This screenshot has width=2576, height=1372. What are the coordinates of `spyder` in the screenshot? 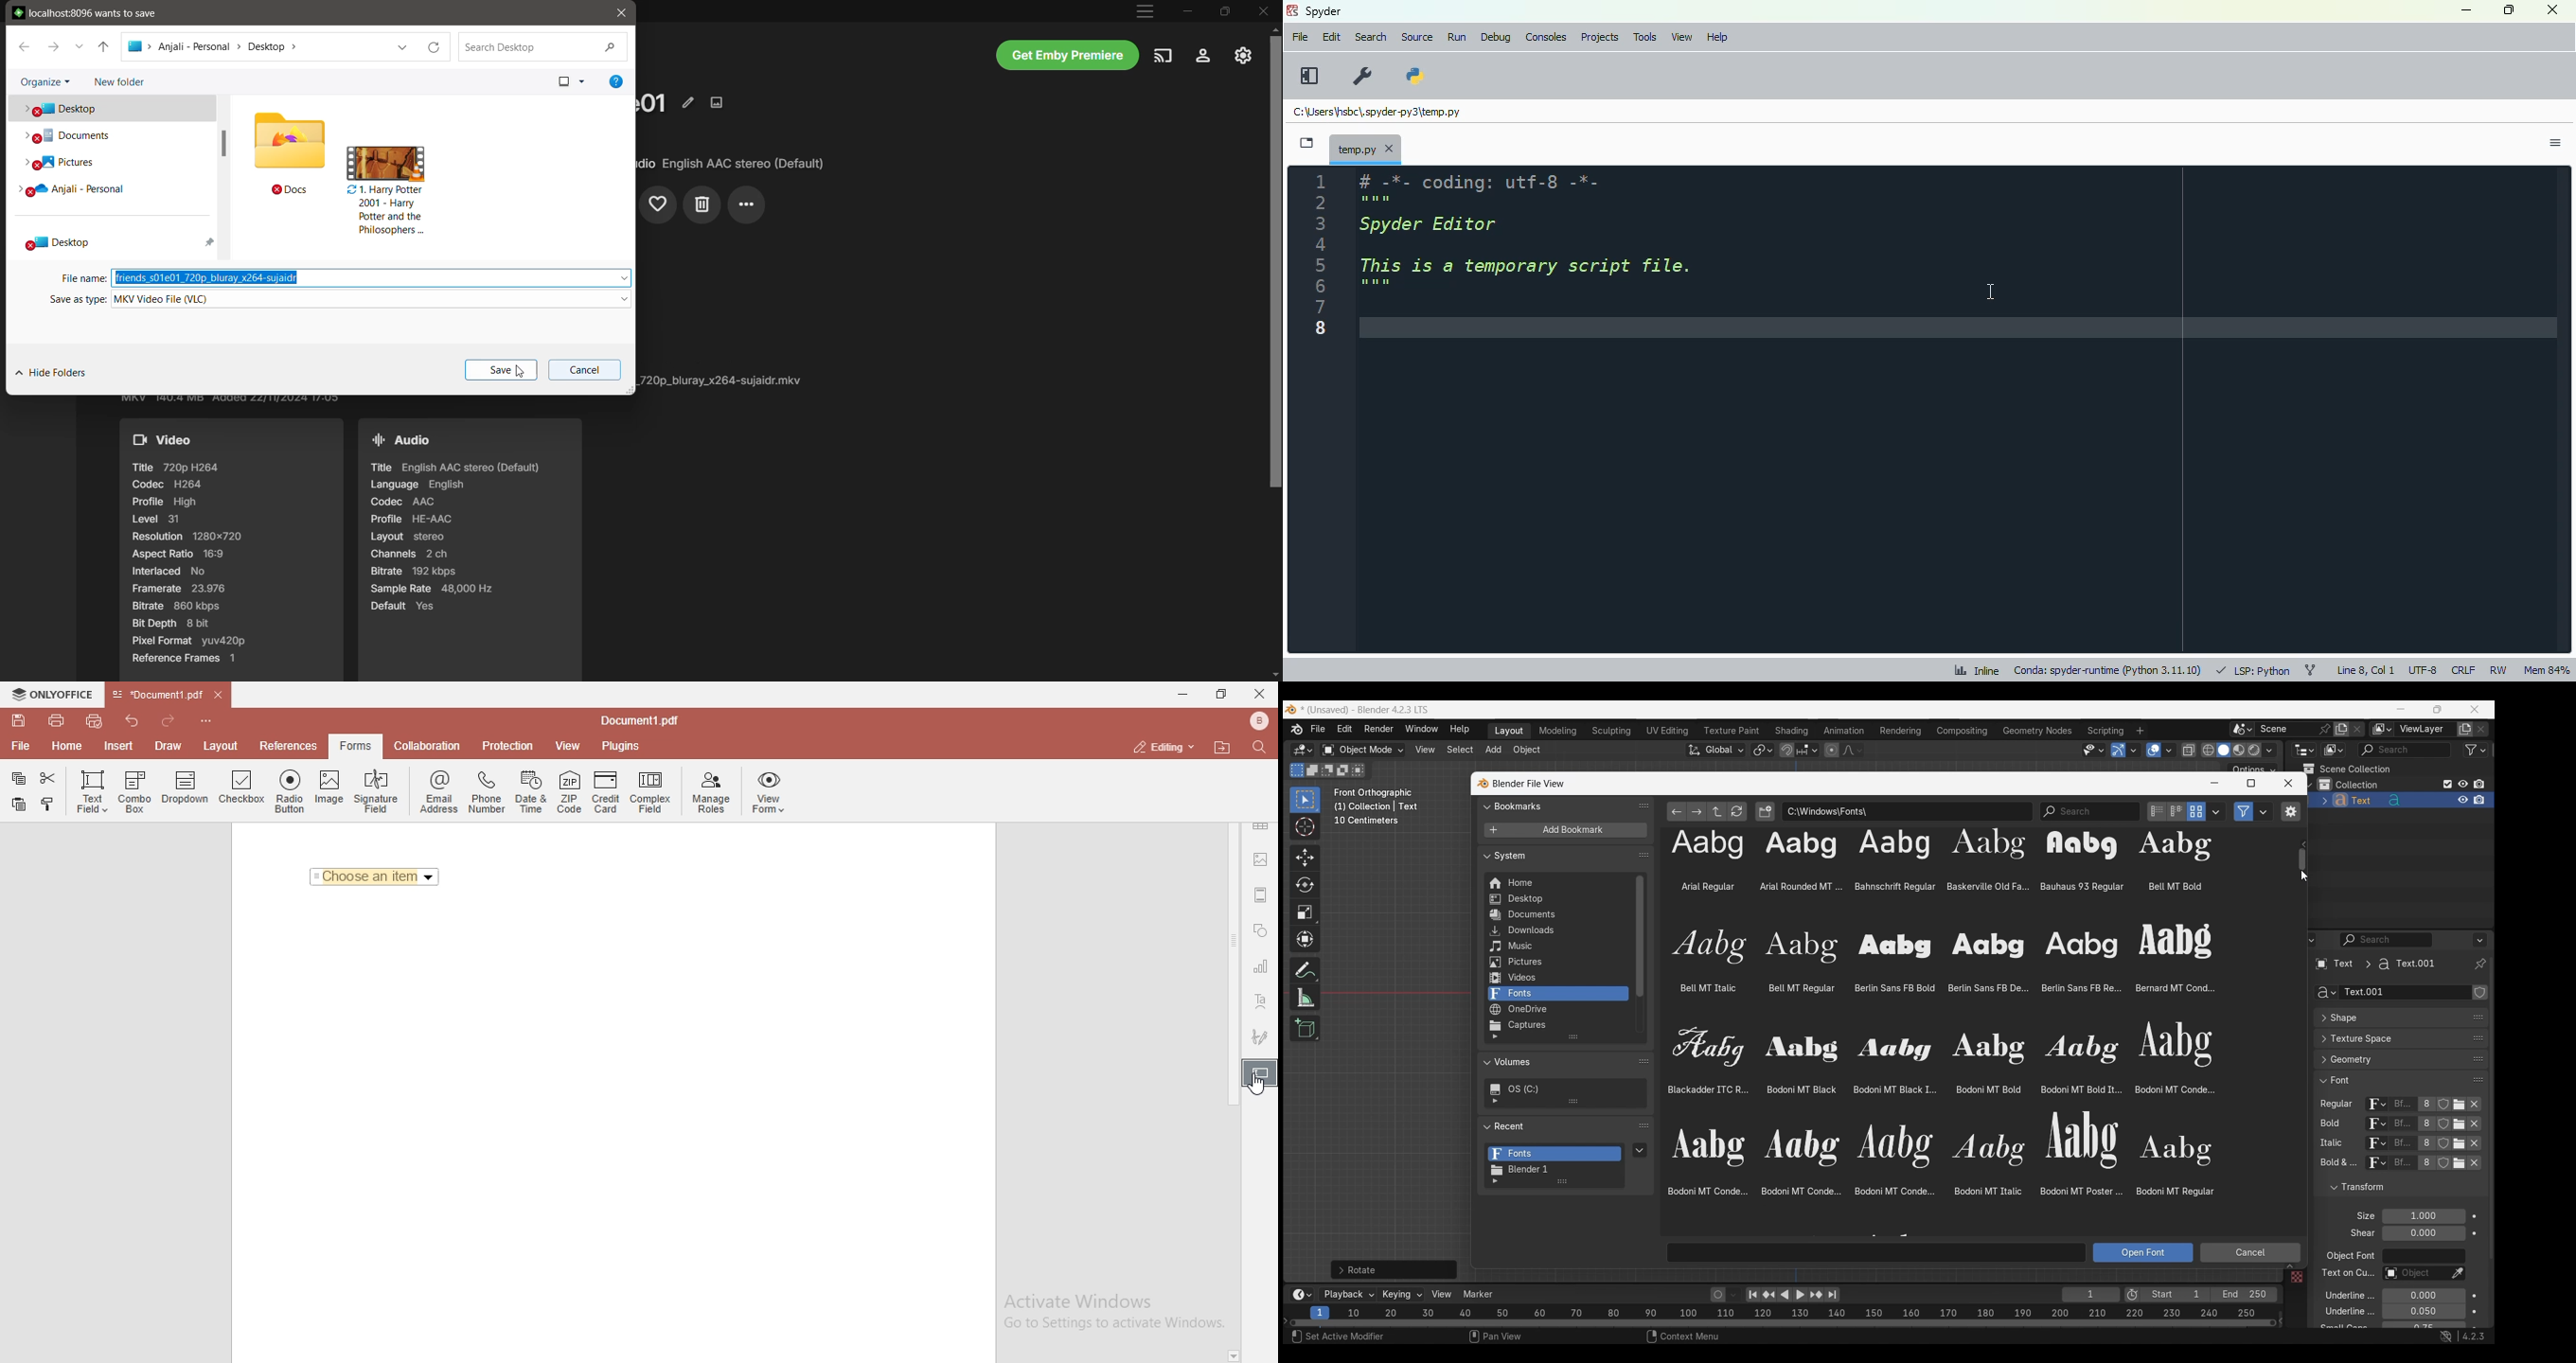 It's located at (1324, 11).